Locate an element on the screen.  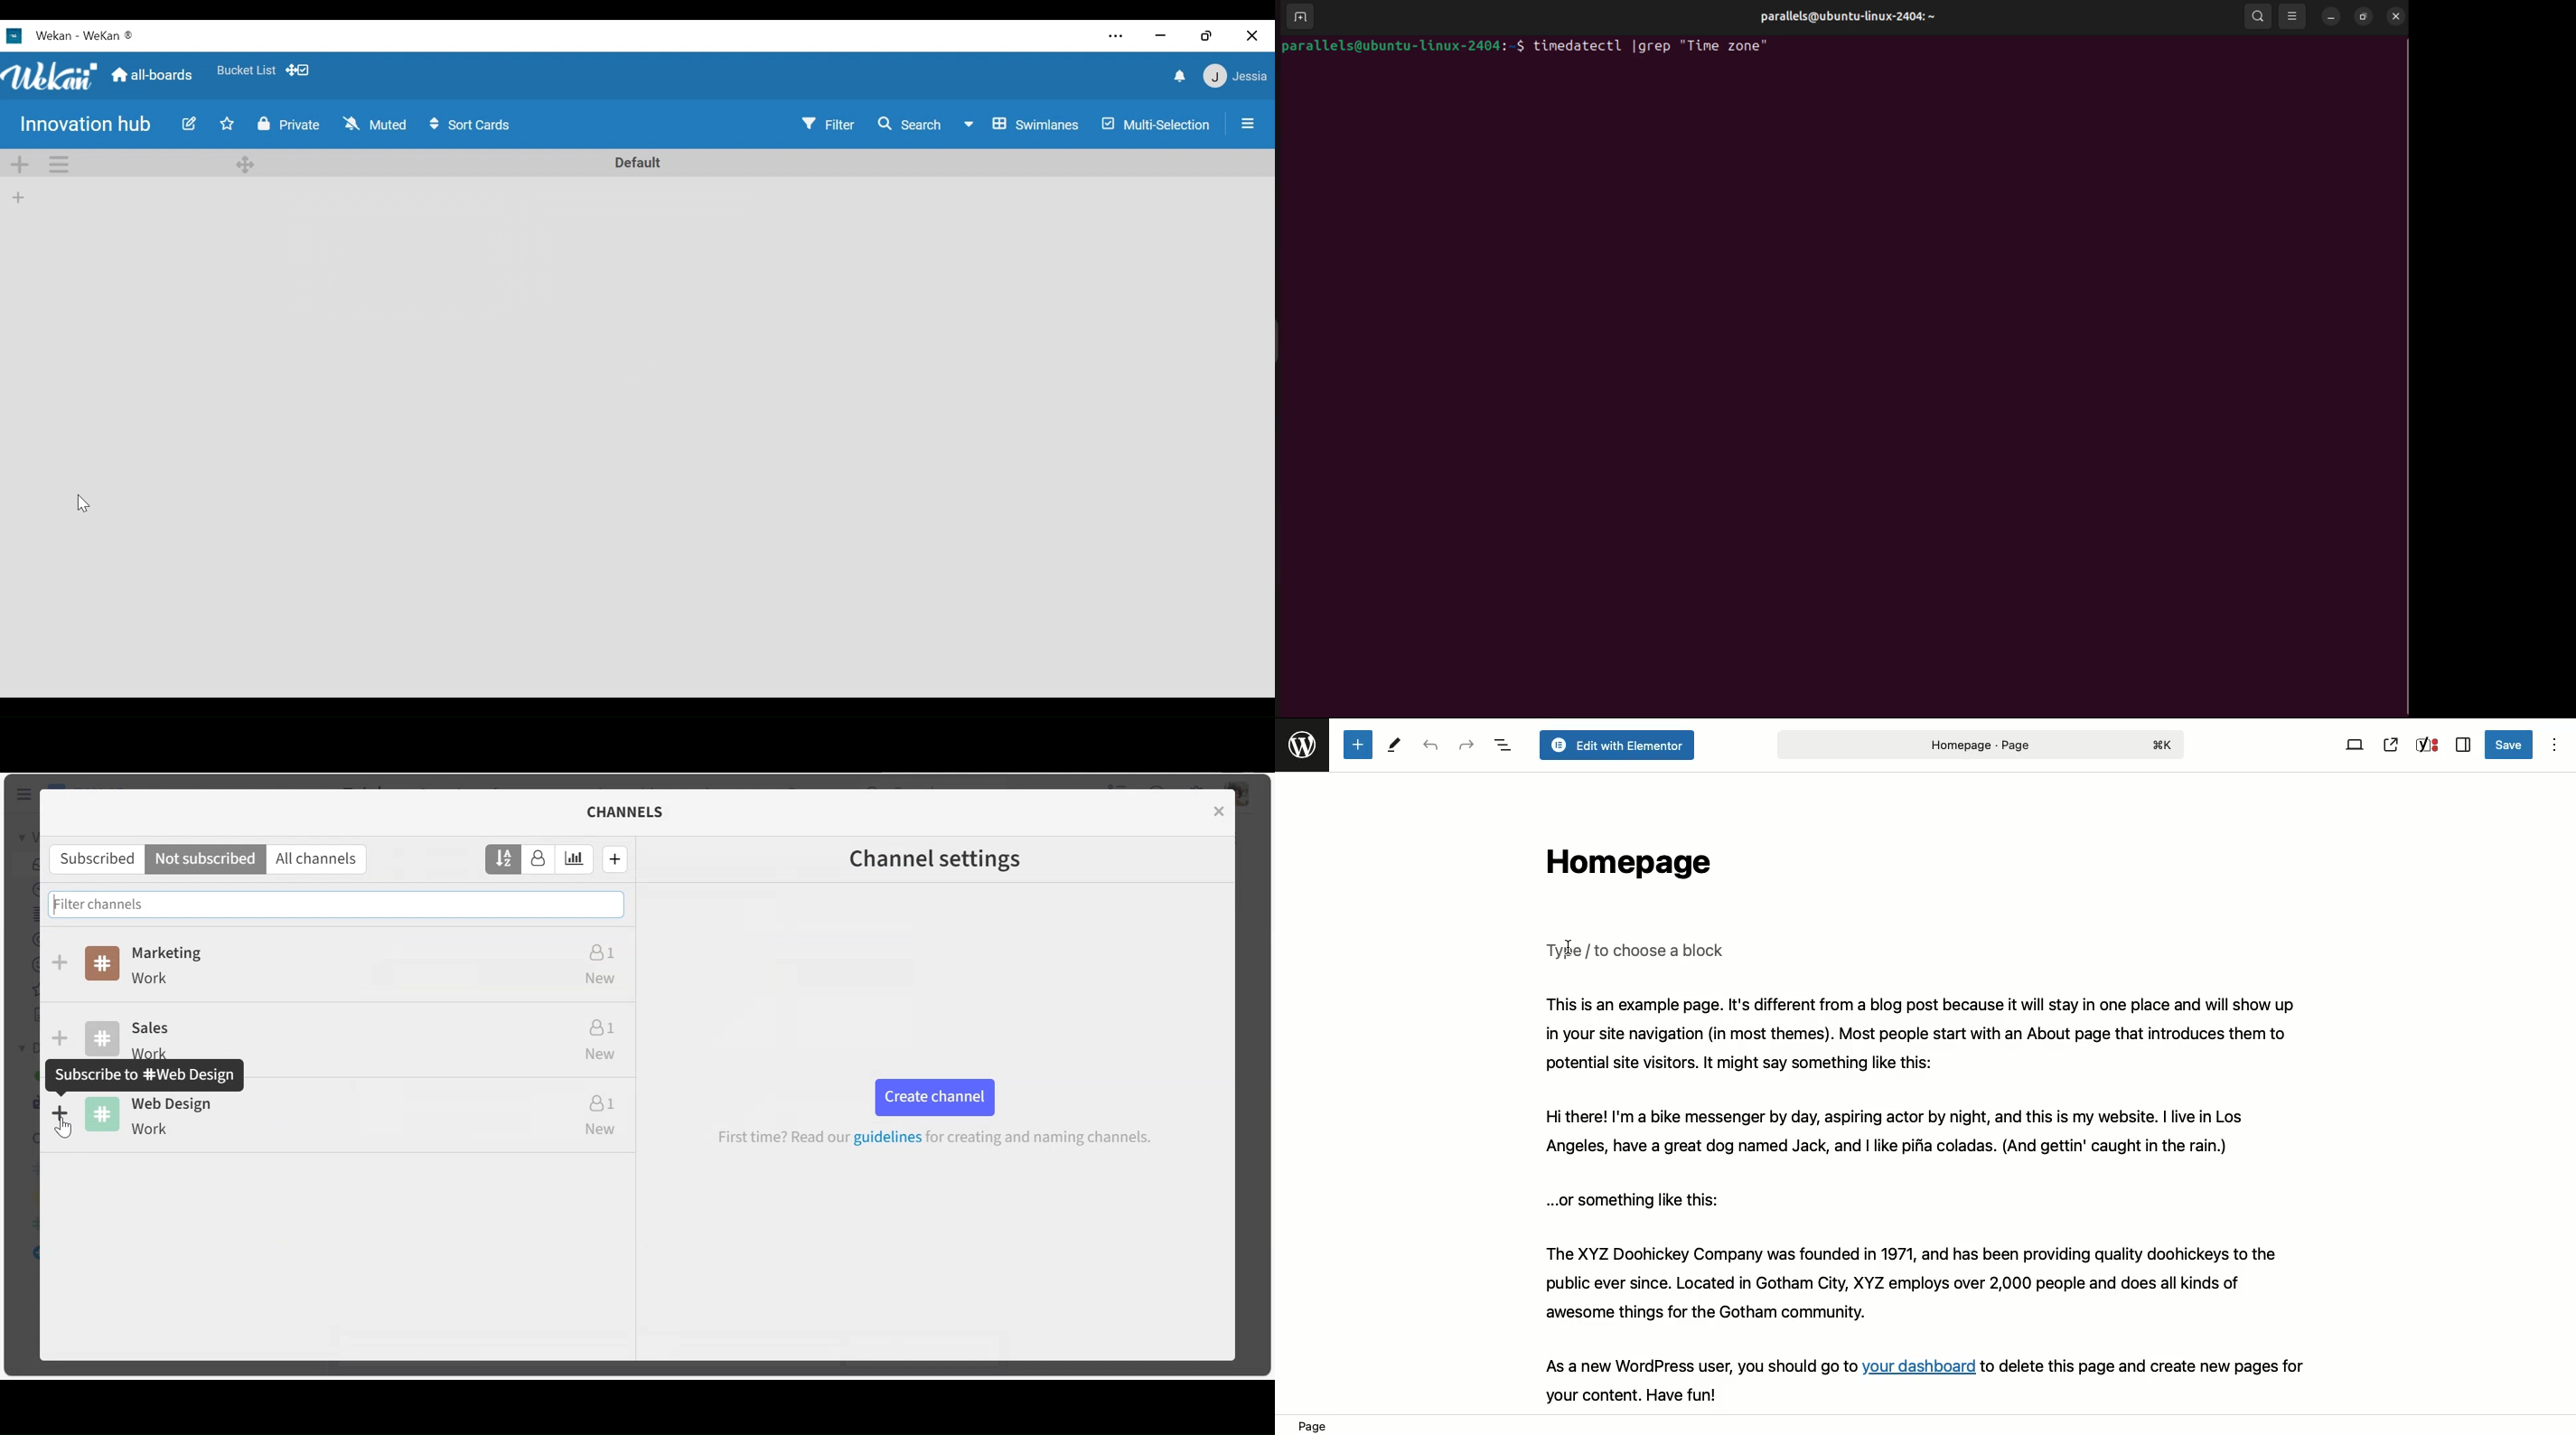
Subscribe/unsubscribe is located at coordinates (61, 961).